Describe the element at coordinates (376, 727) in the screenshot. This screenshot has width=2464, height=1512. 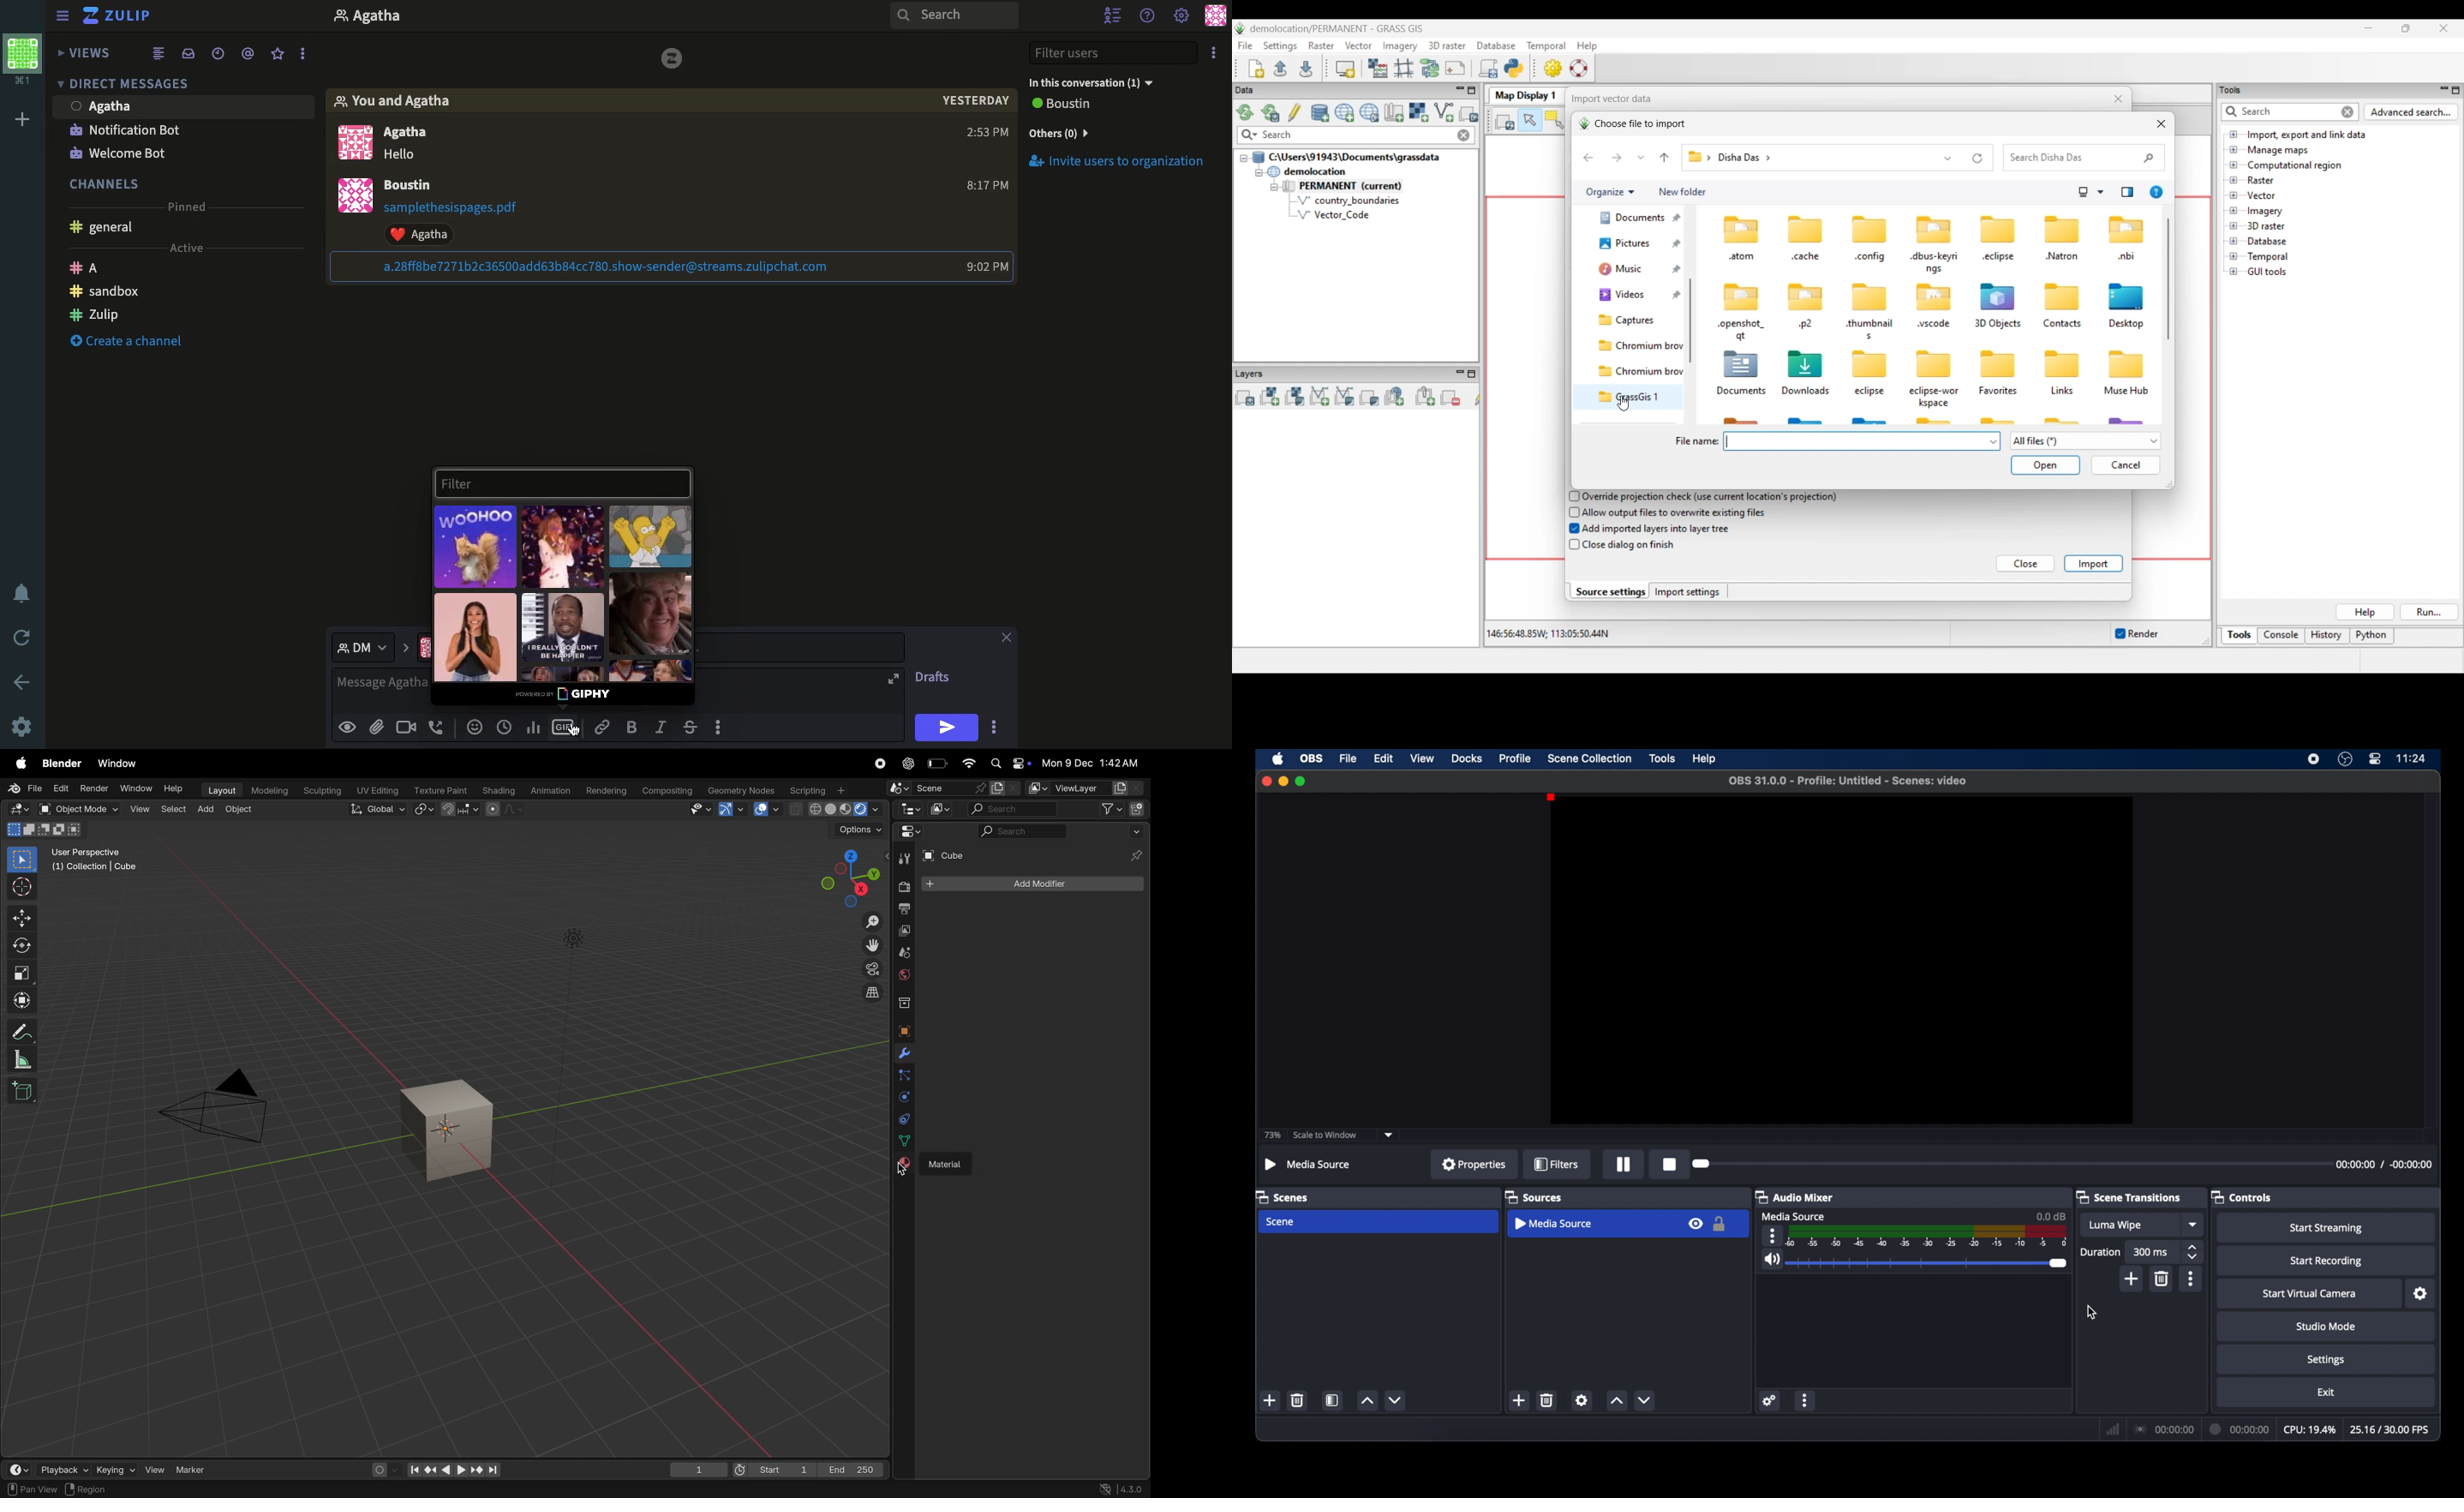
I see `File attachment` at that location.